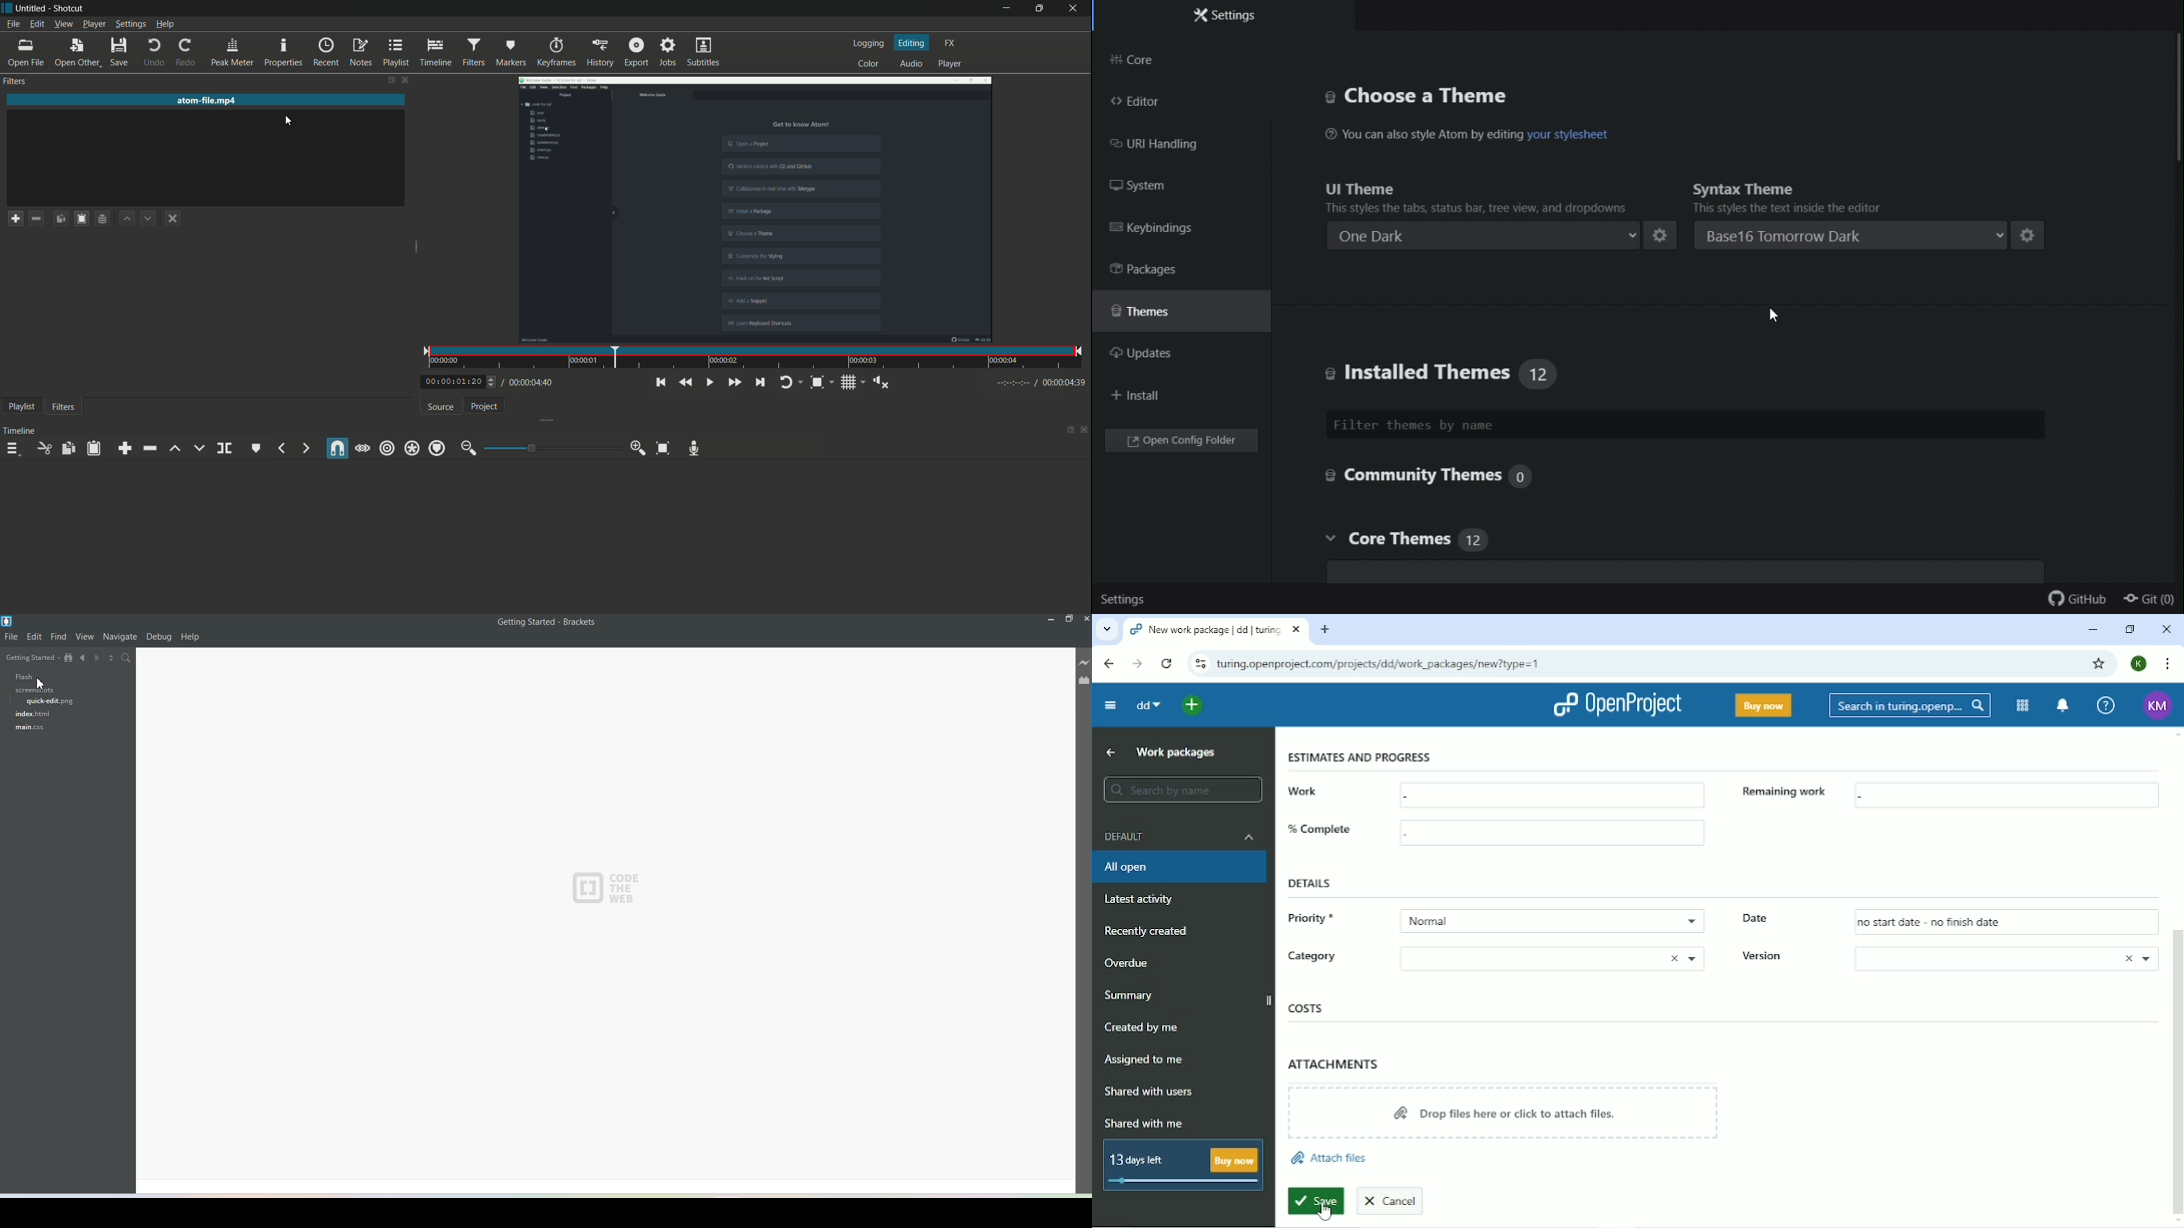  What do you see at coordinates (1336, 1159) in the screenshot?
I see `Attach files` at bounding box center [1336, 1159].